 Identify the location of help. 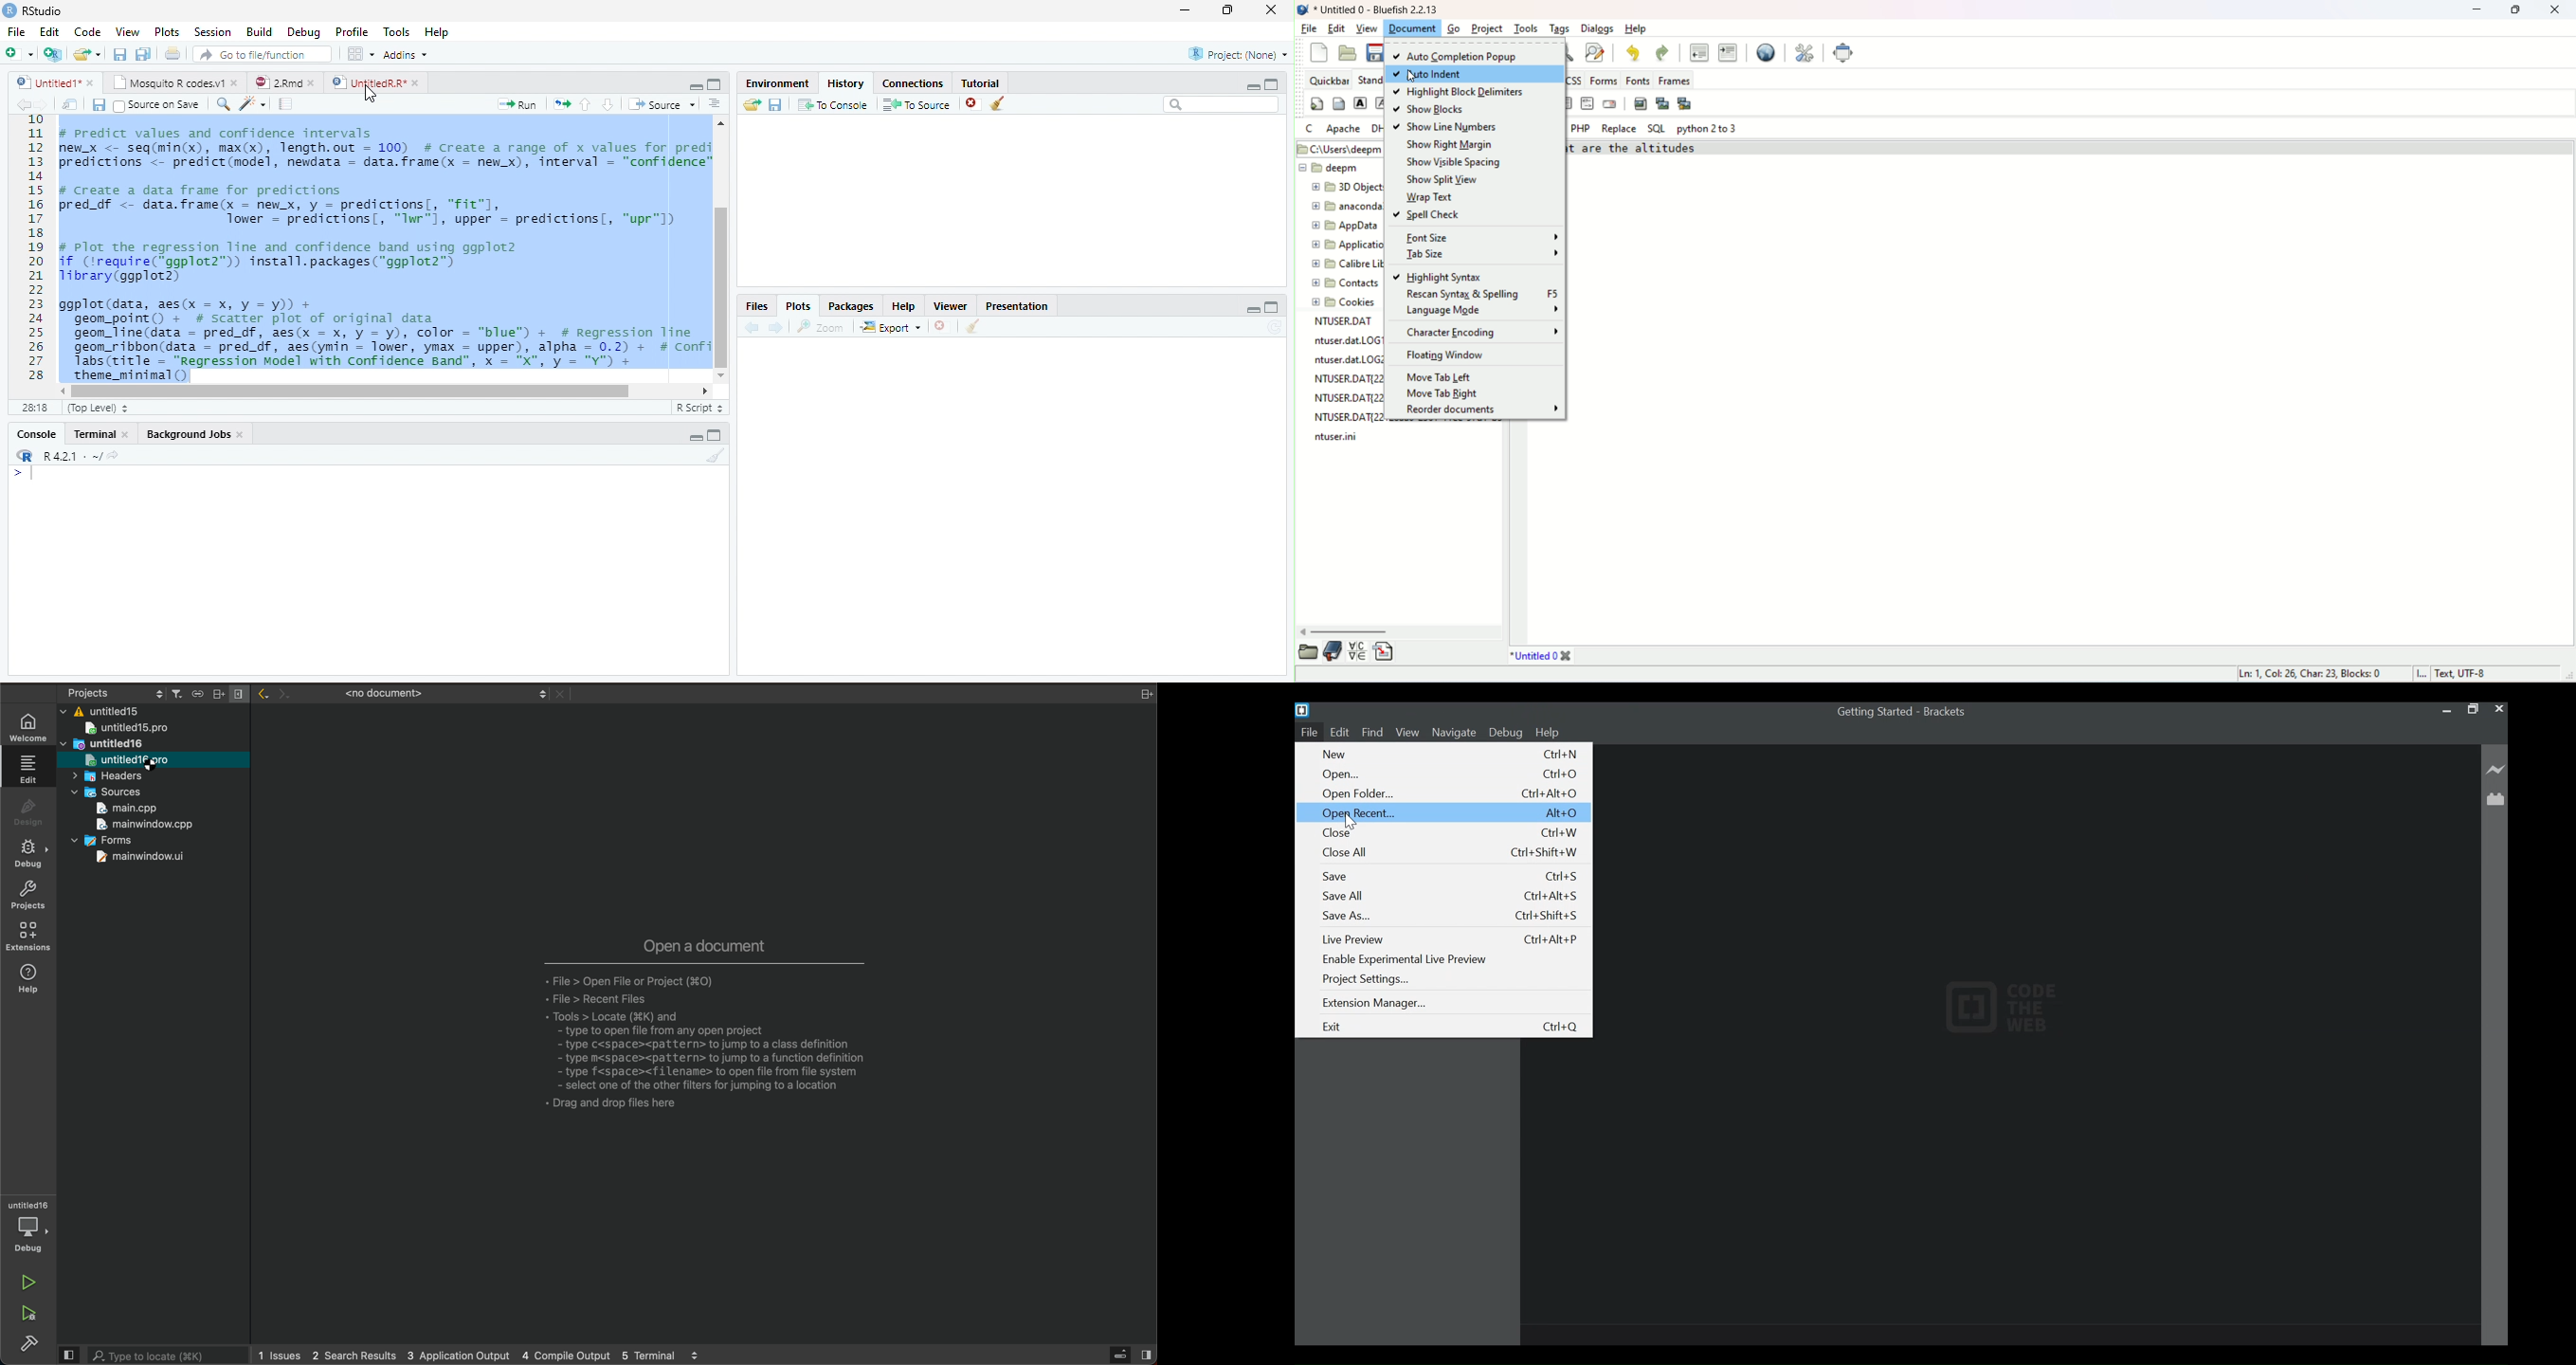
(31, 978).